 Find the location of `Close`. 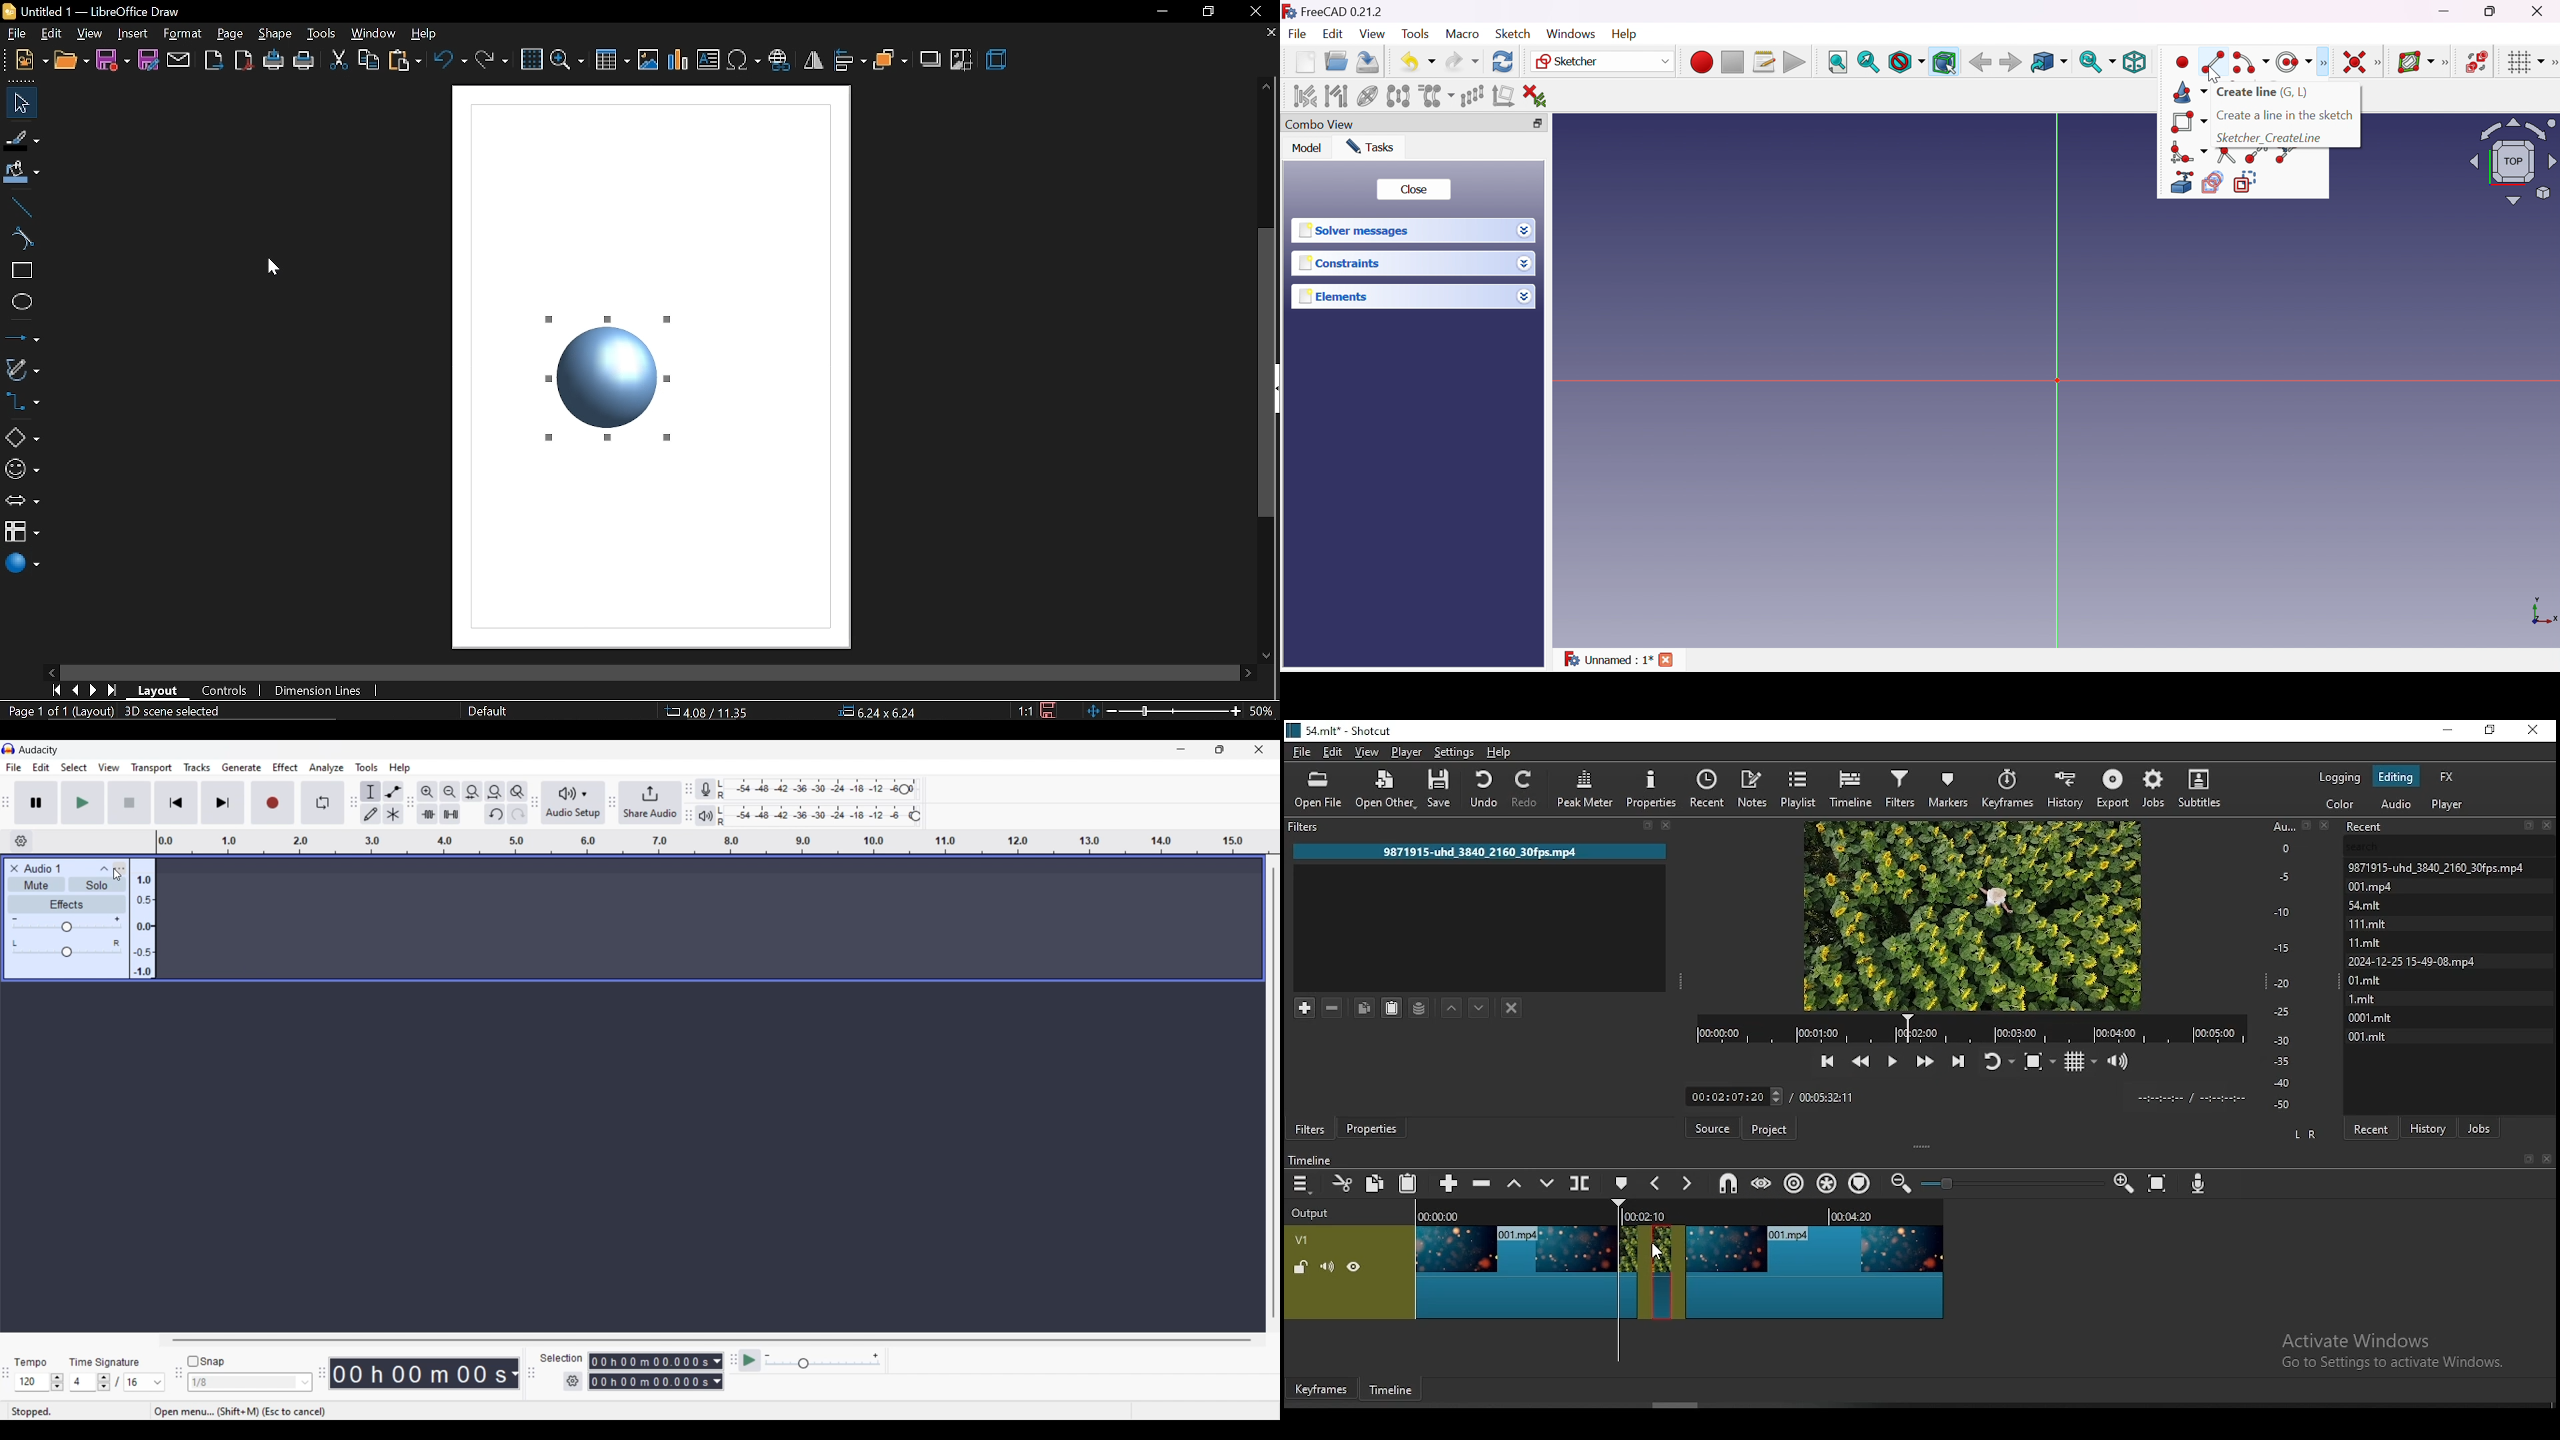

Close is located at coordinates (1415, 190).